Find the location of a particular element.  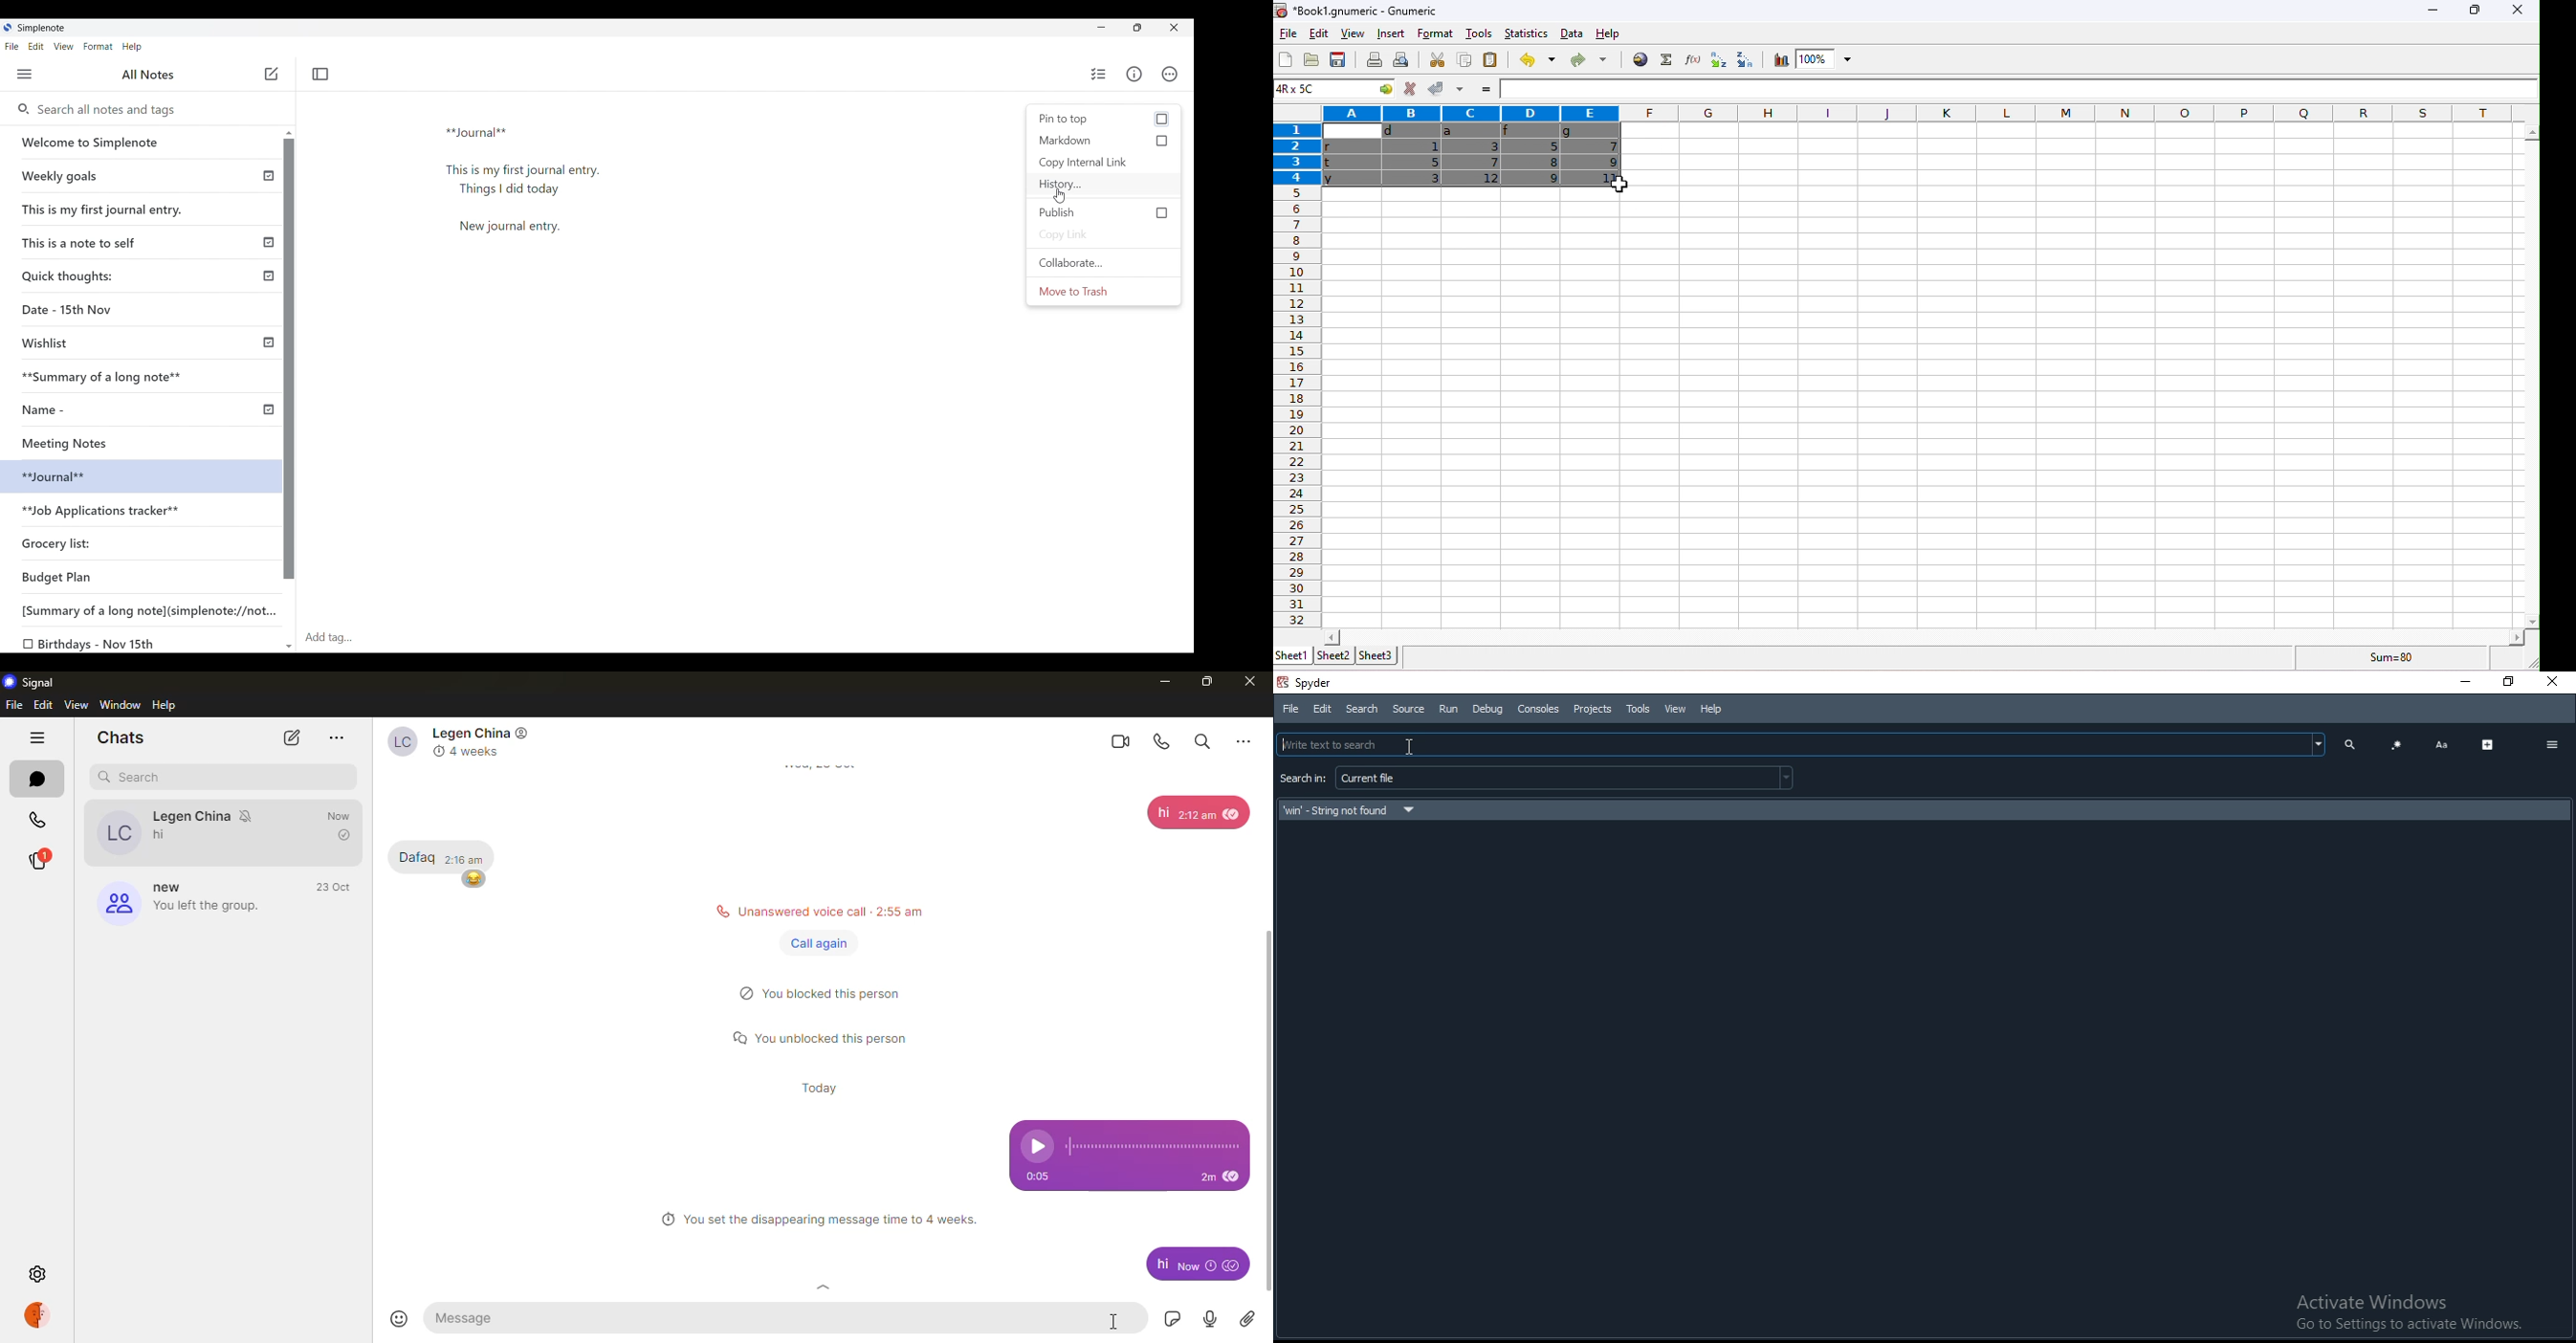

attach is located at coordinates (1248, 1319).